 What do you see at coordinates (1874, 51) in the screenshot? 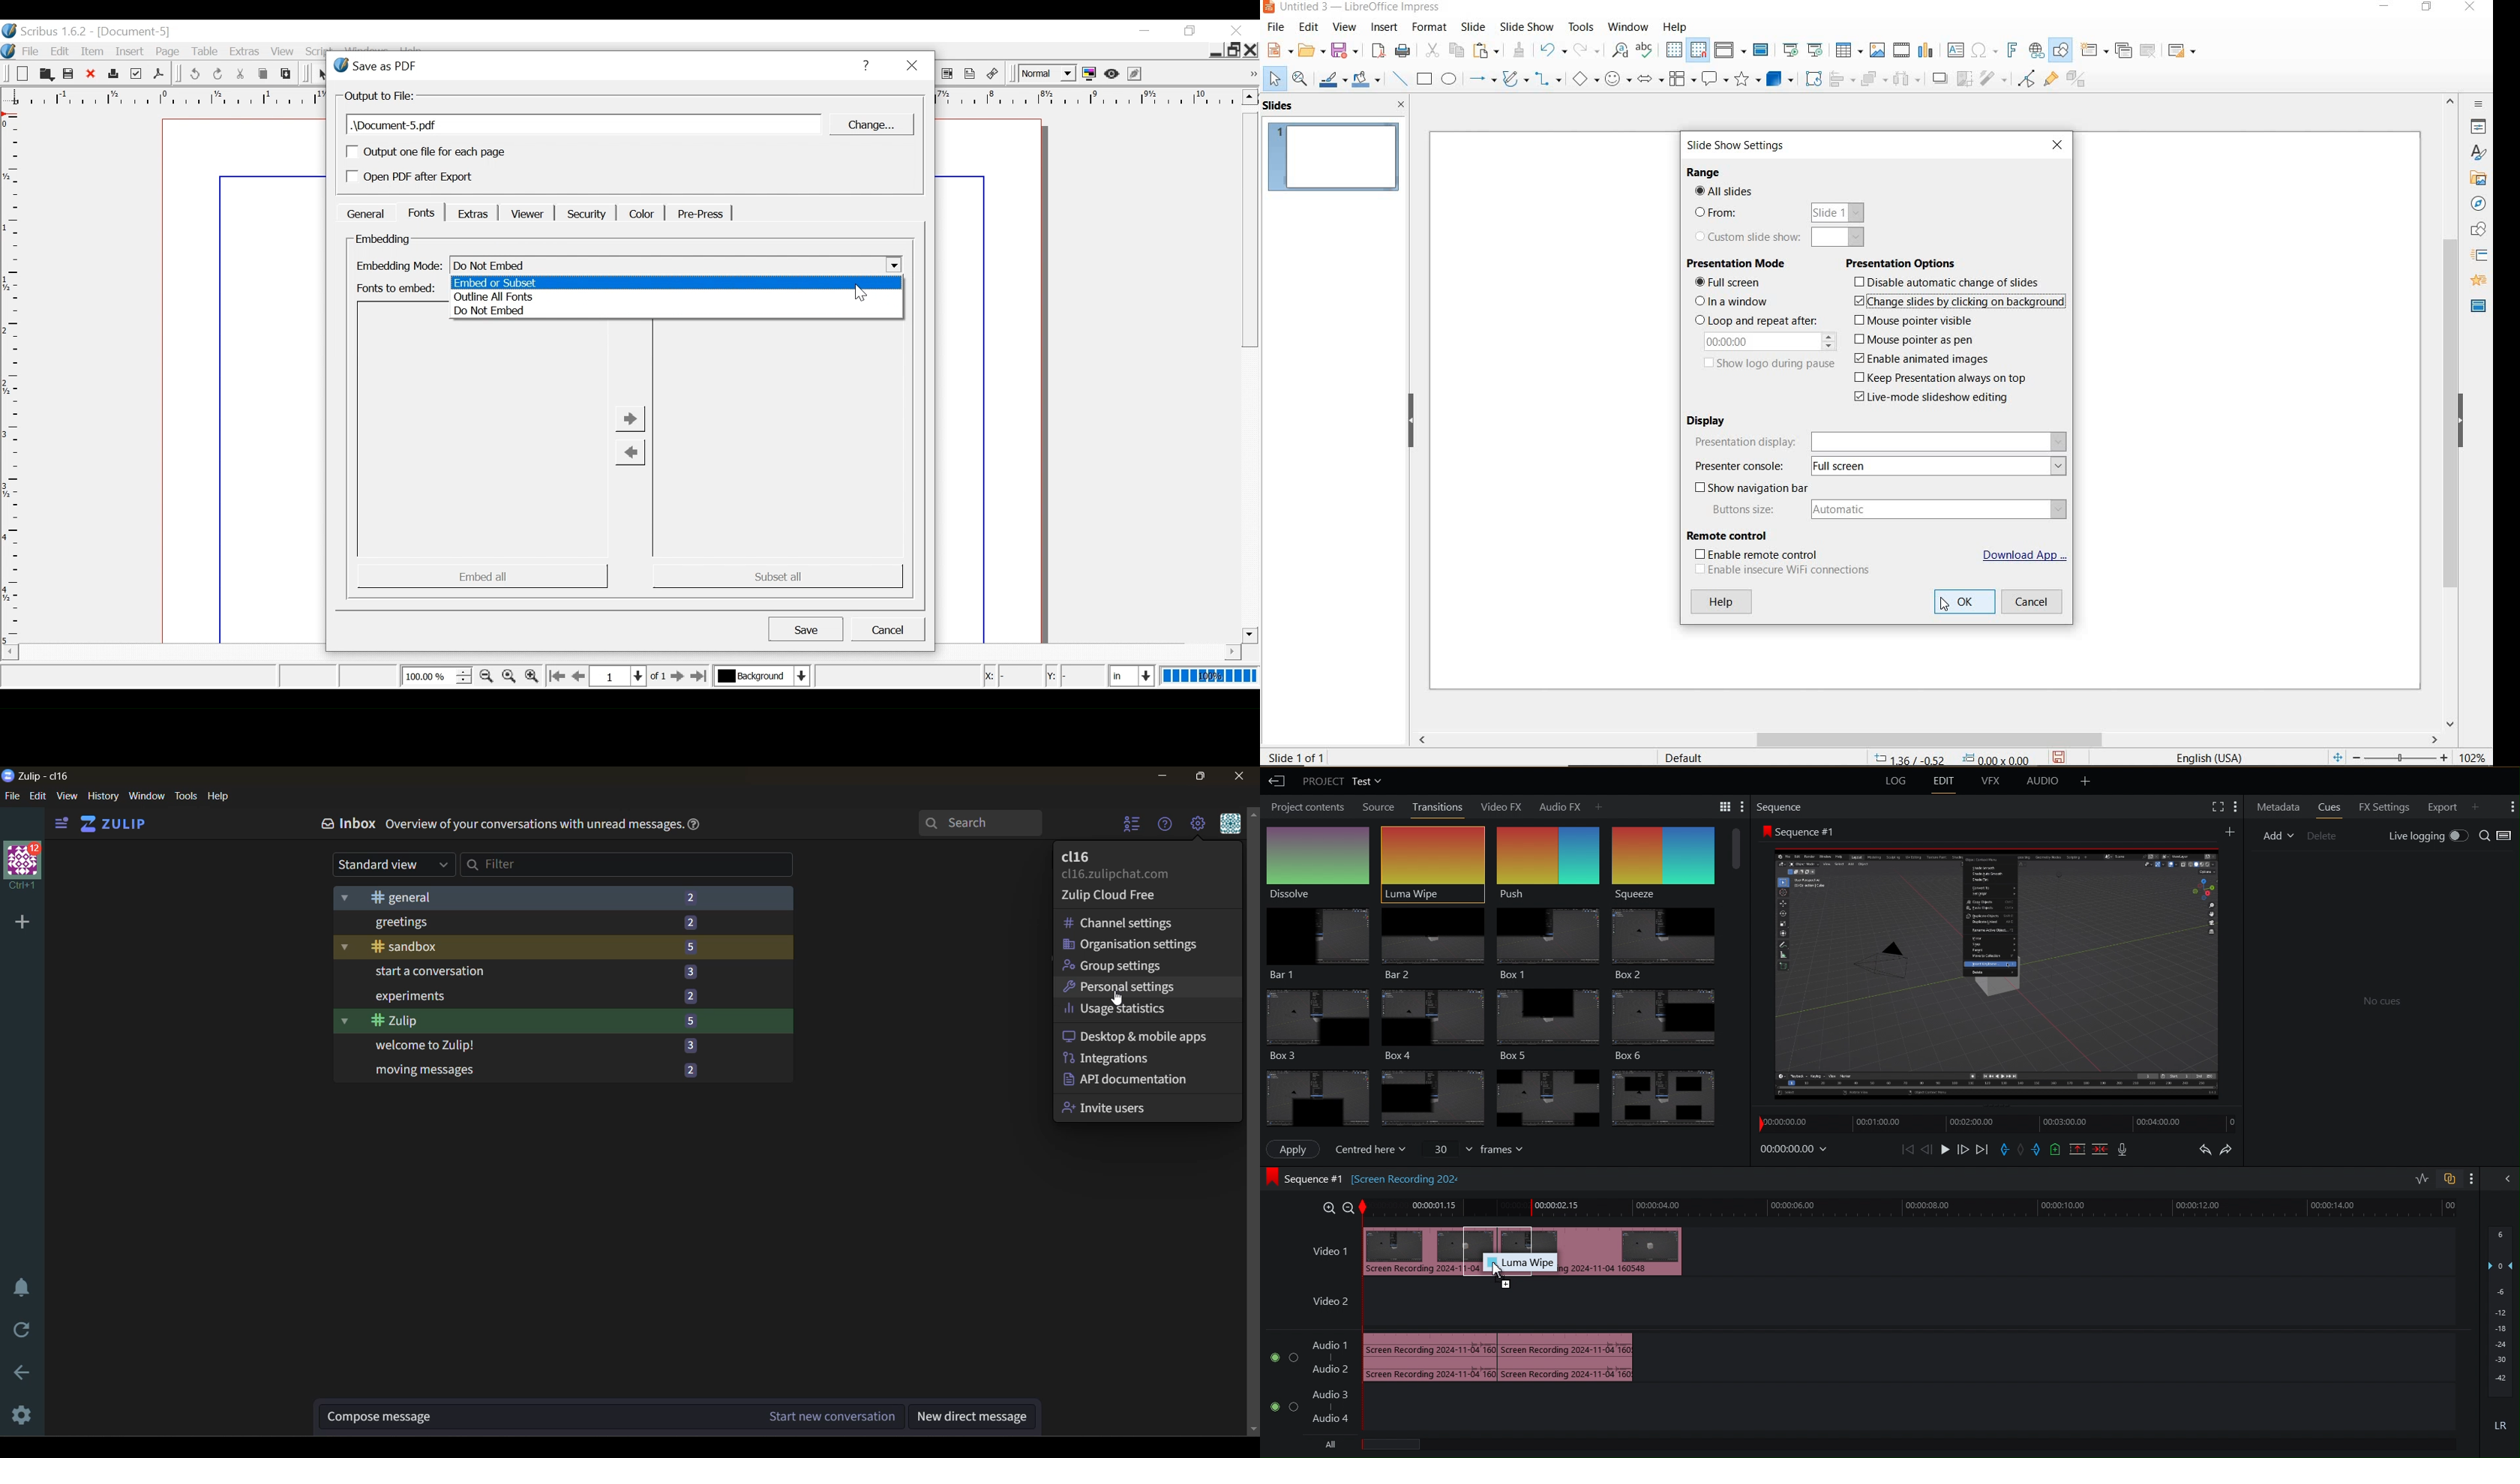
I see `INSERT IMAGE` at bounding box center [1874, 51].